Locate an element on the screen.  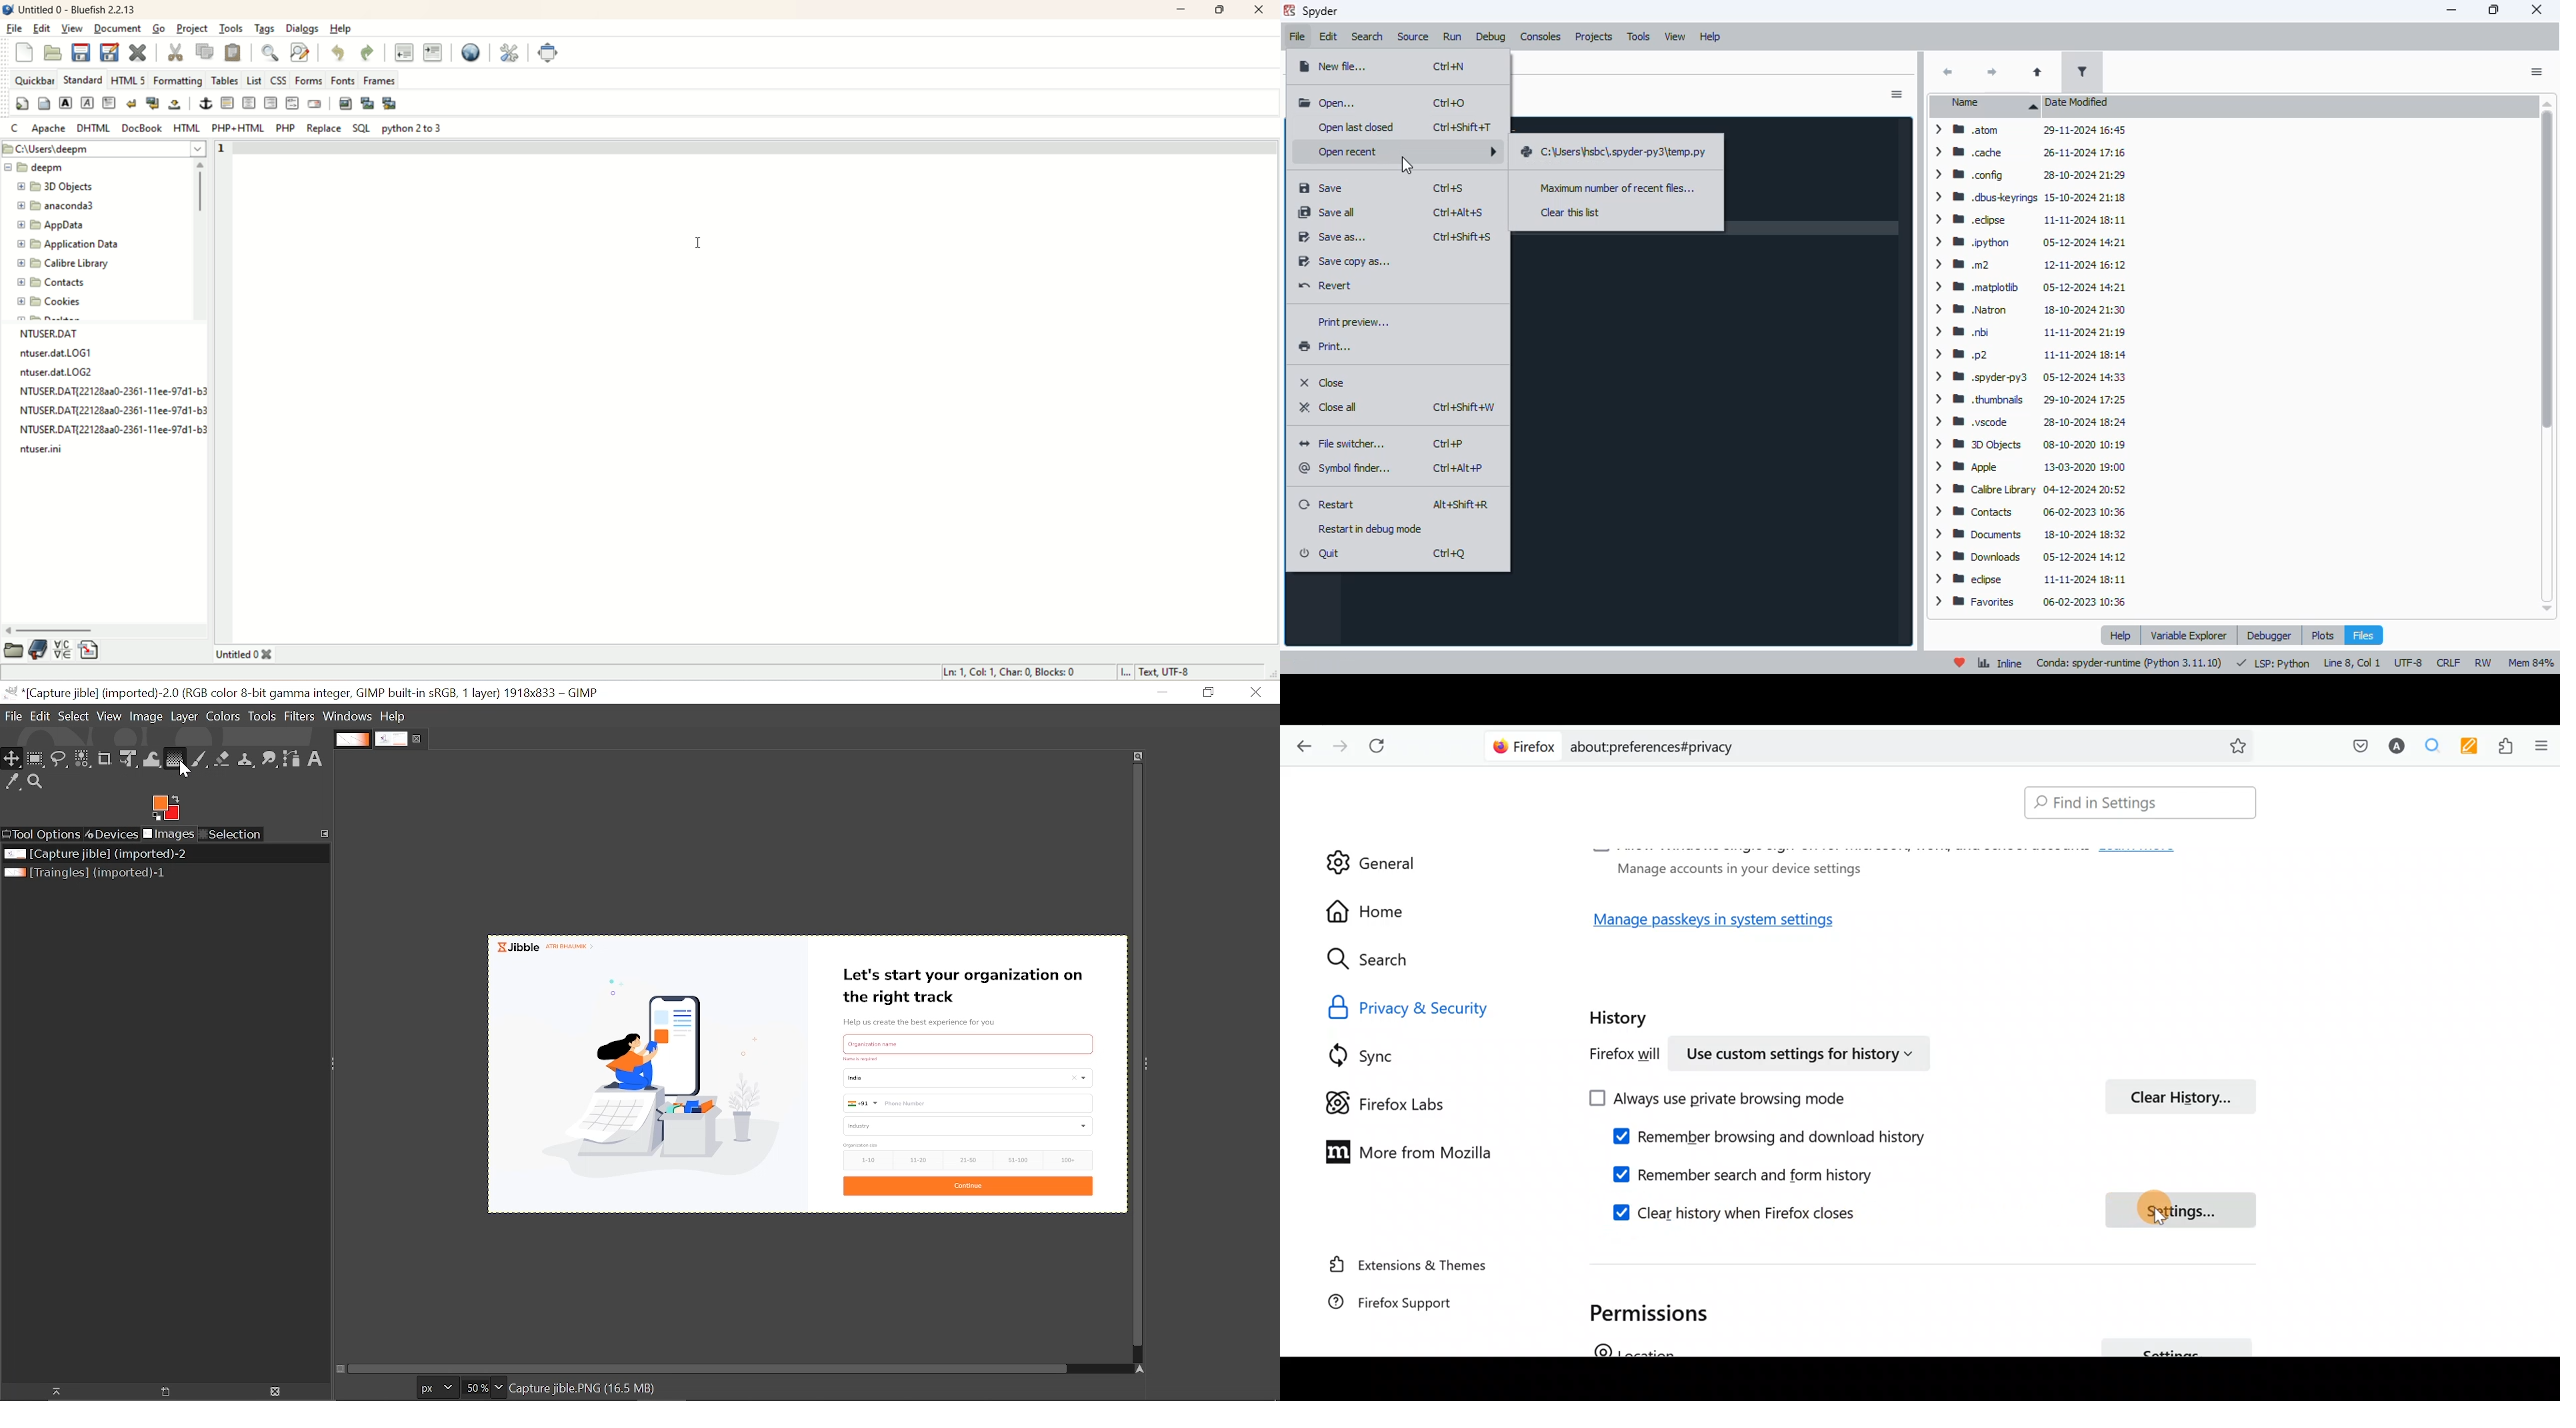
C is located at coordinates (13, 127).